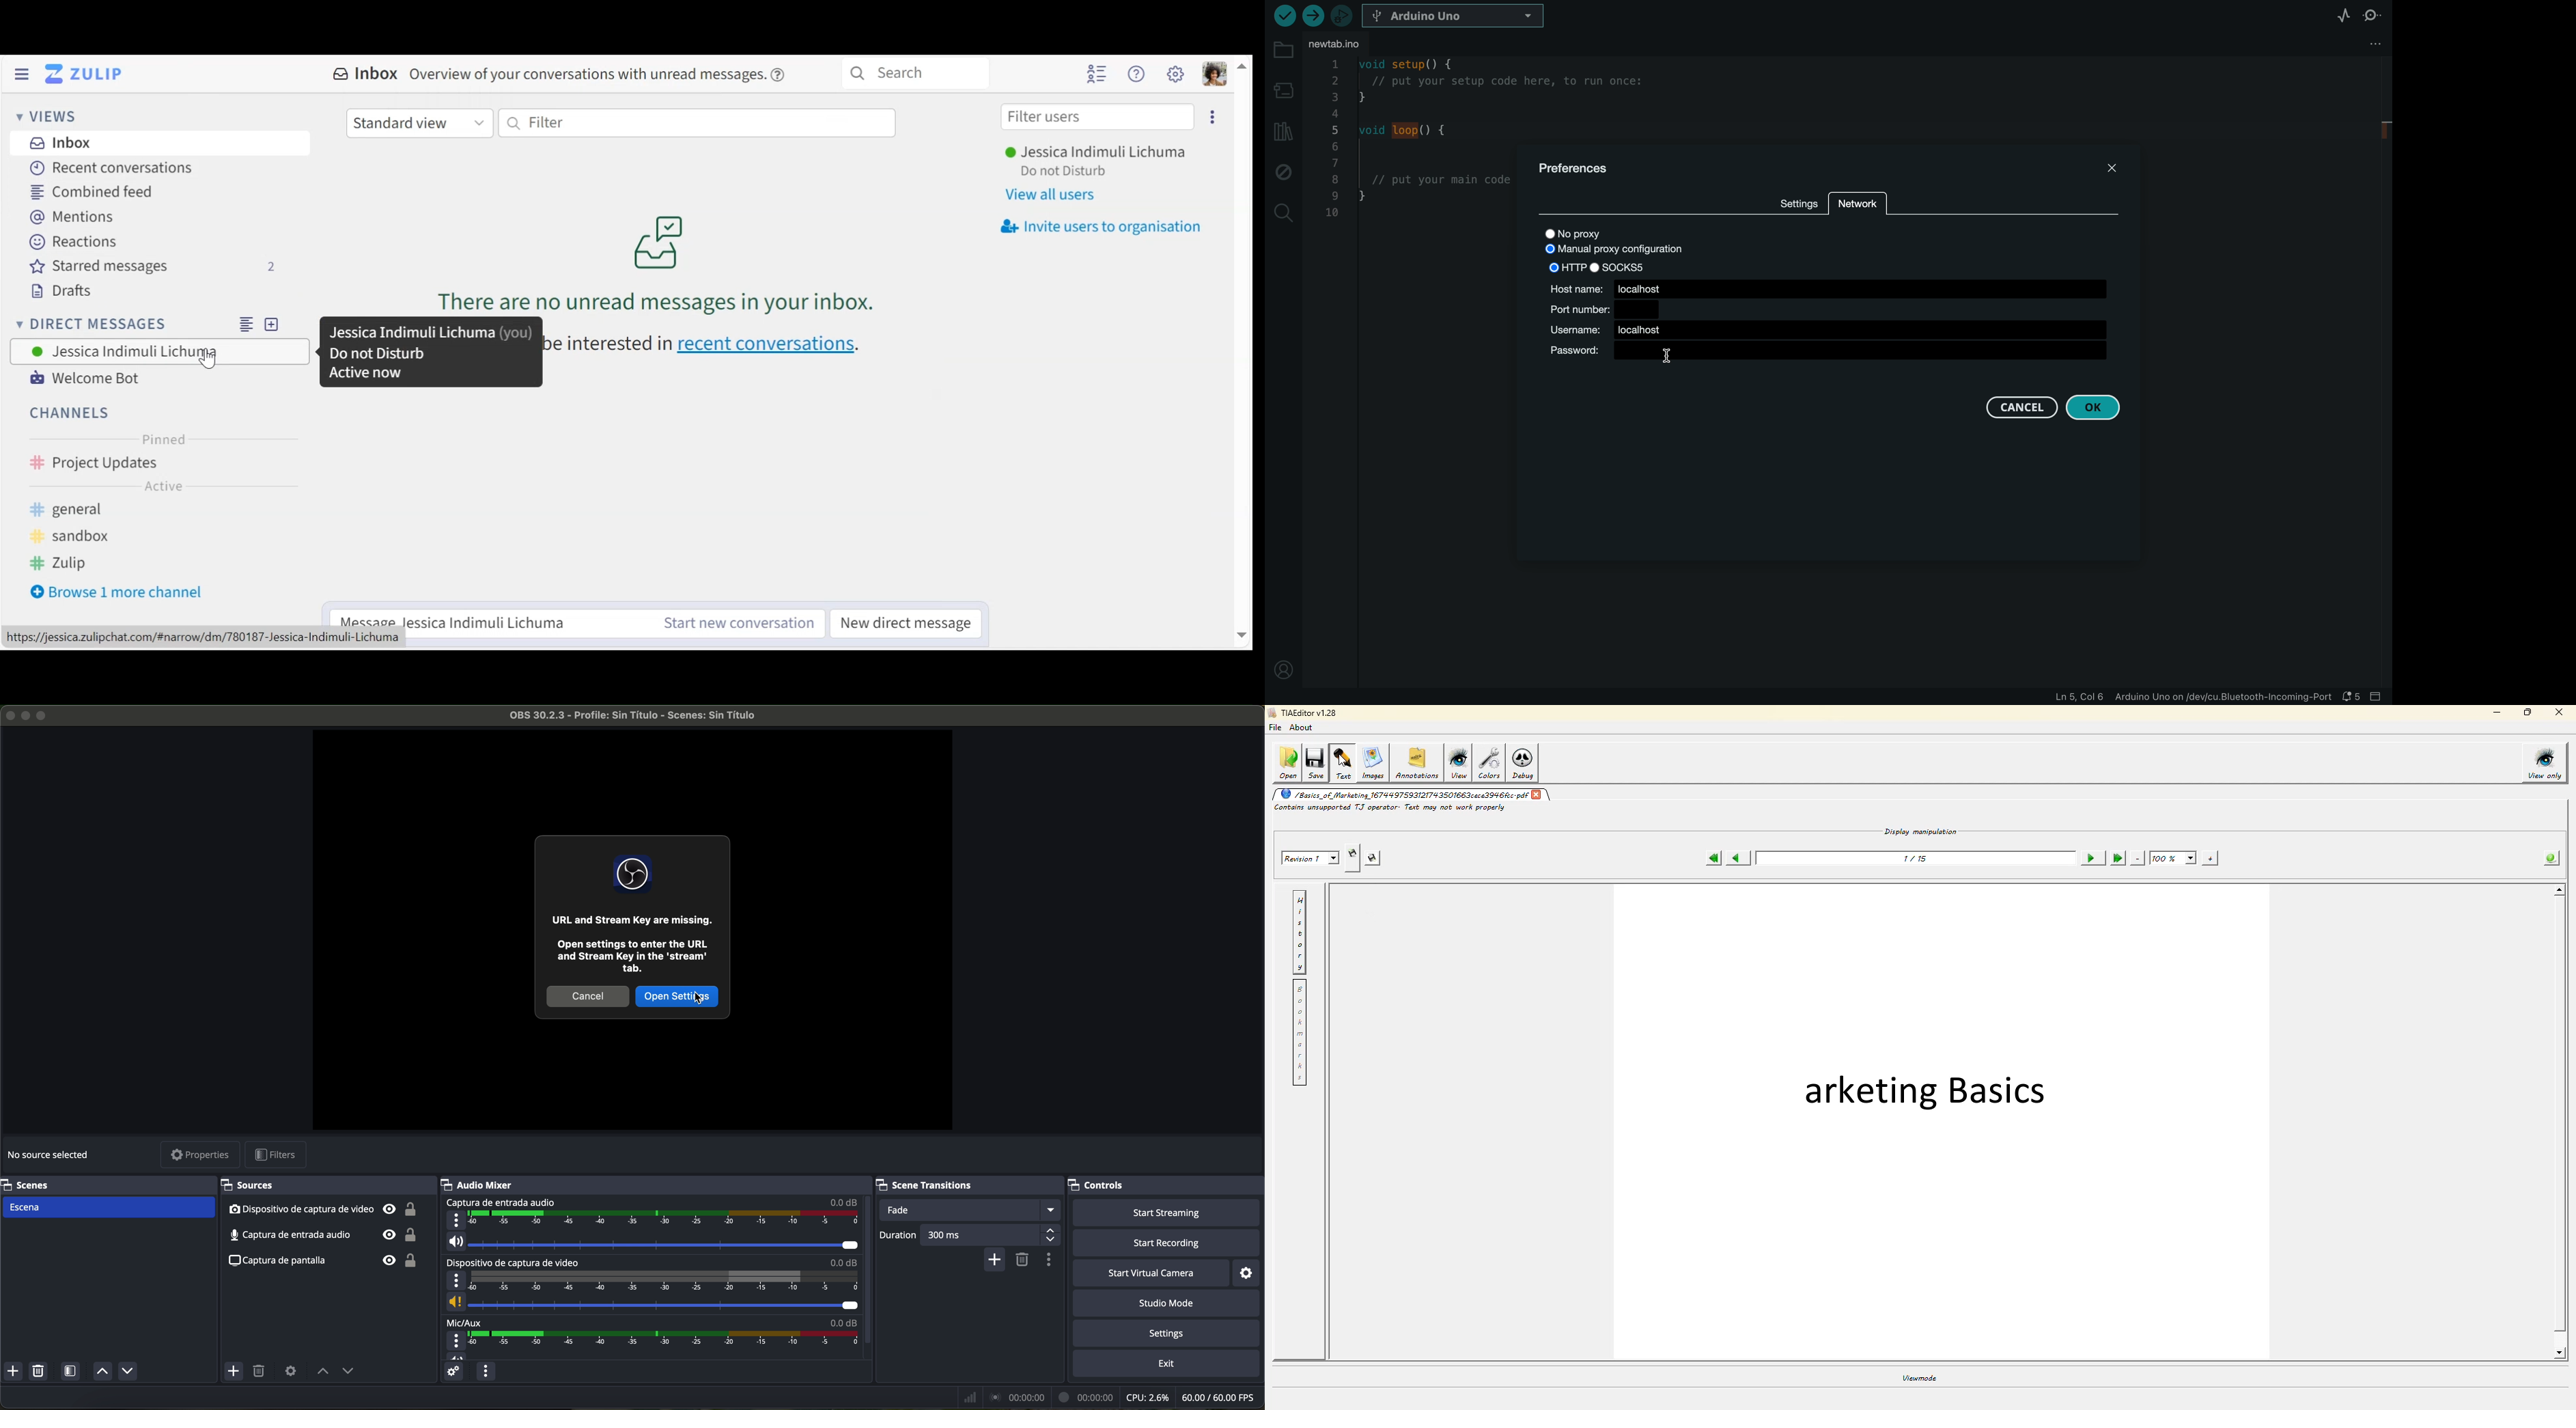 The width and height of the screenshot is (2576, 1428). Describe the element at coordinates (1283, 671) in the screenshot. I see `profile` at that location.